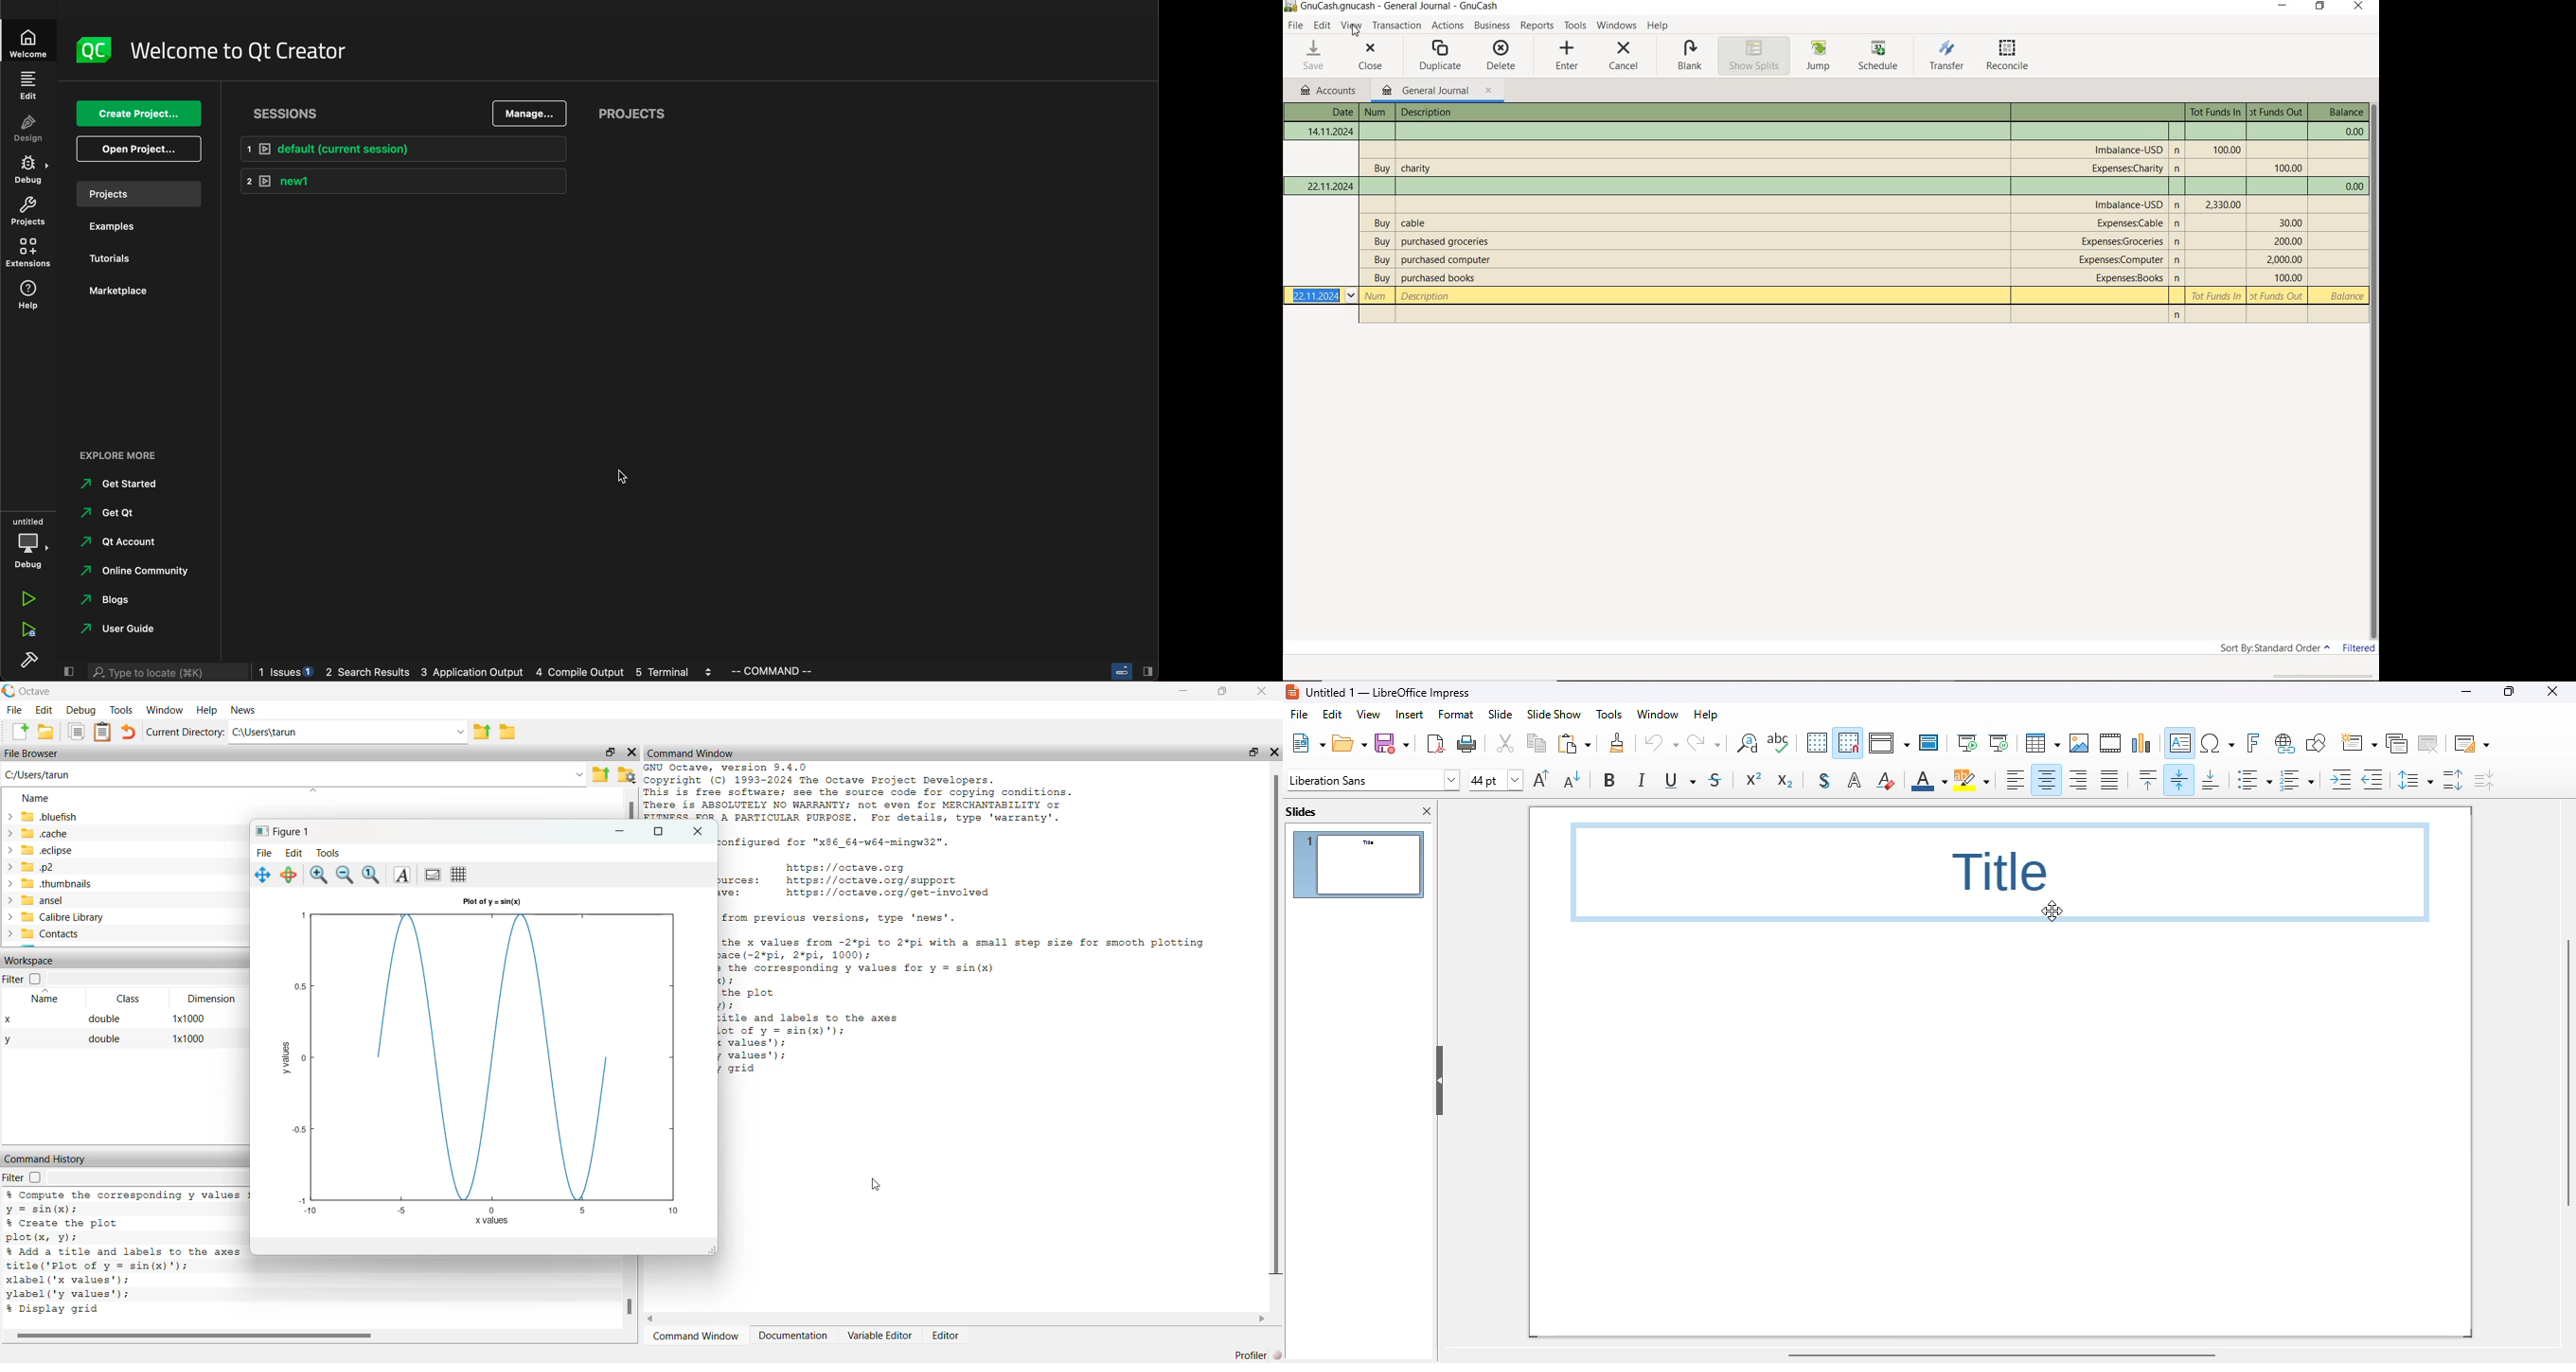 Image resolution: width=2576 pixels, height=1372 pixels. What do you see at coordinates (10, 1040) in the screenshot?
I see `y` at bounding box center [10, 1040].